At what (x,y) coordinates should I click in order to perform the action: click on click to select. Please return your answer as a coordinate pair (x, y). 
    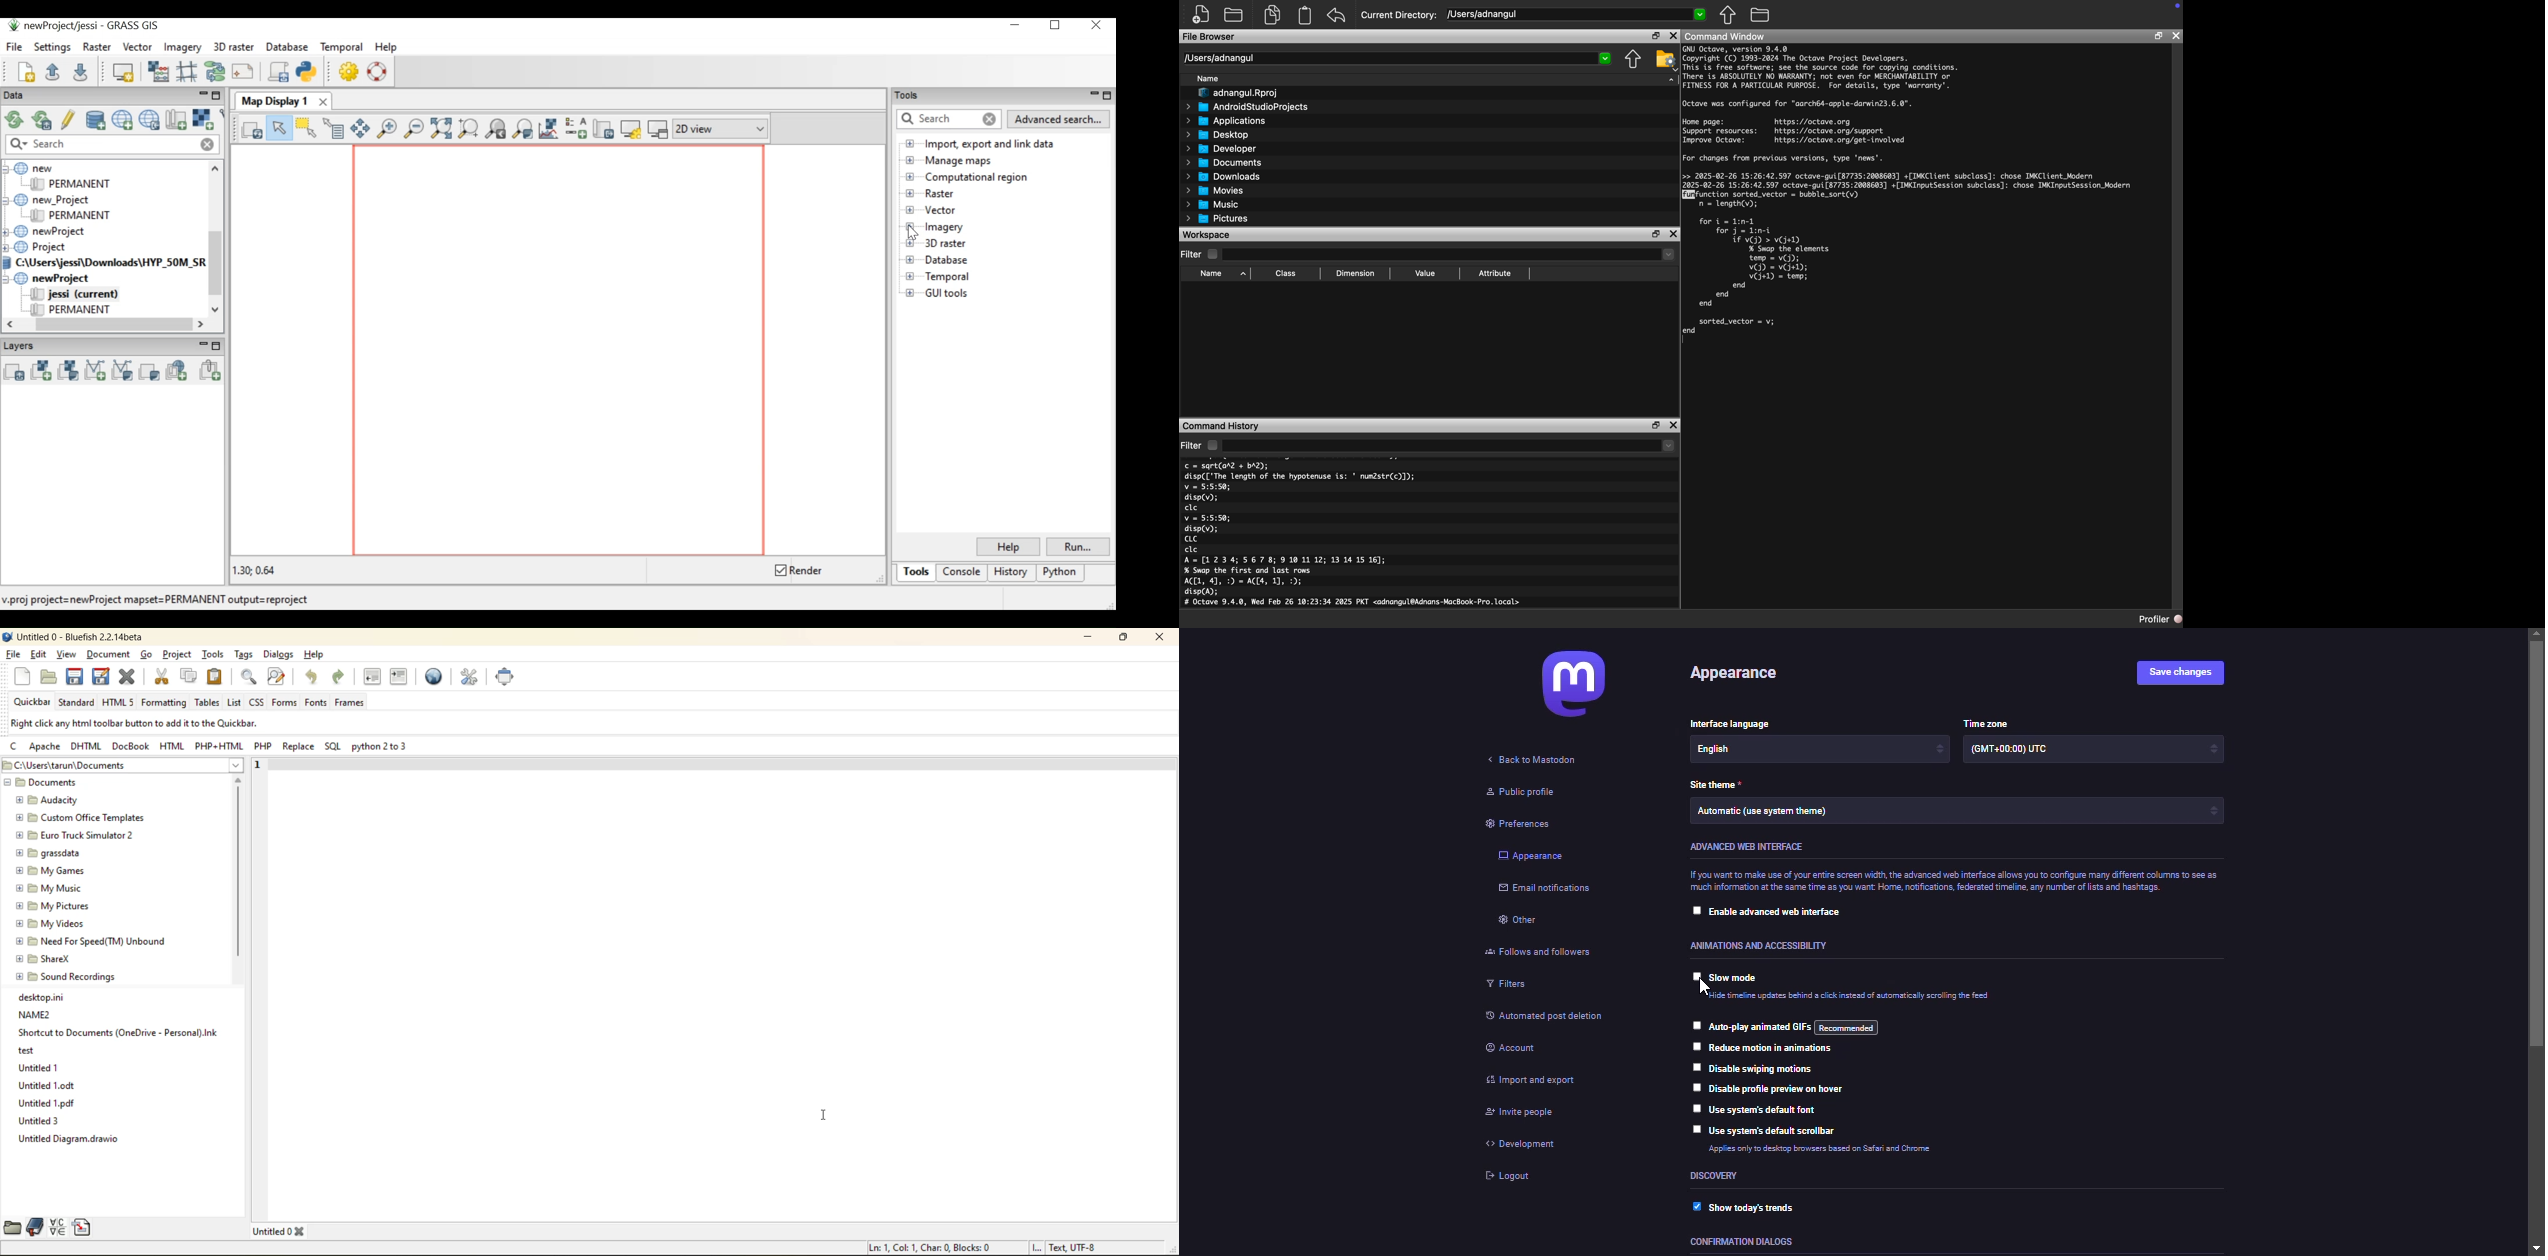
    Looking at the image, I should click on (1693, 1130).